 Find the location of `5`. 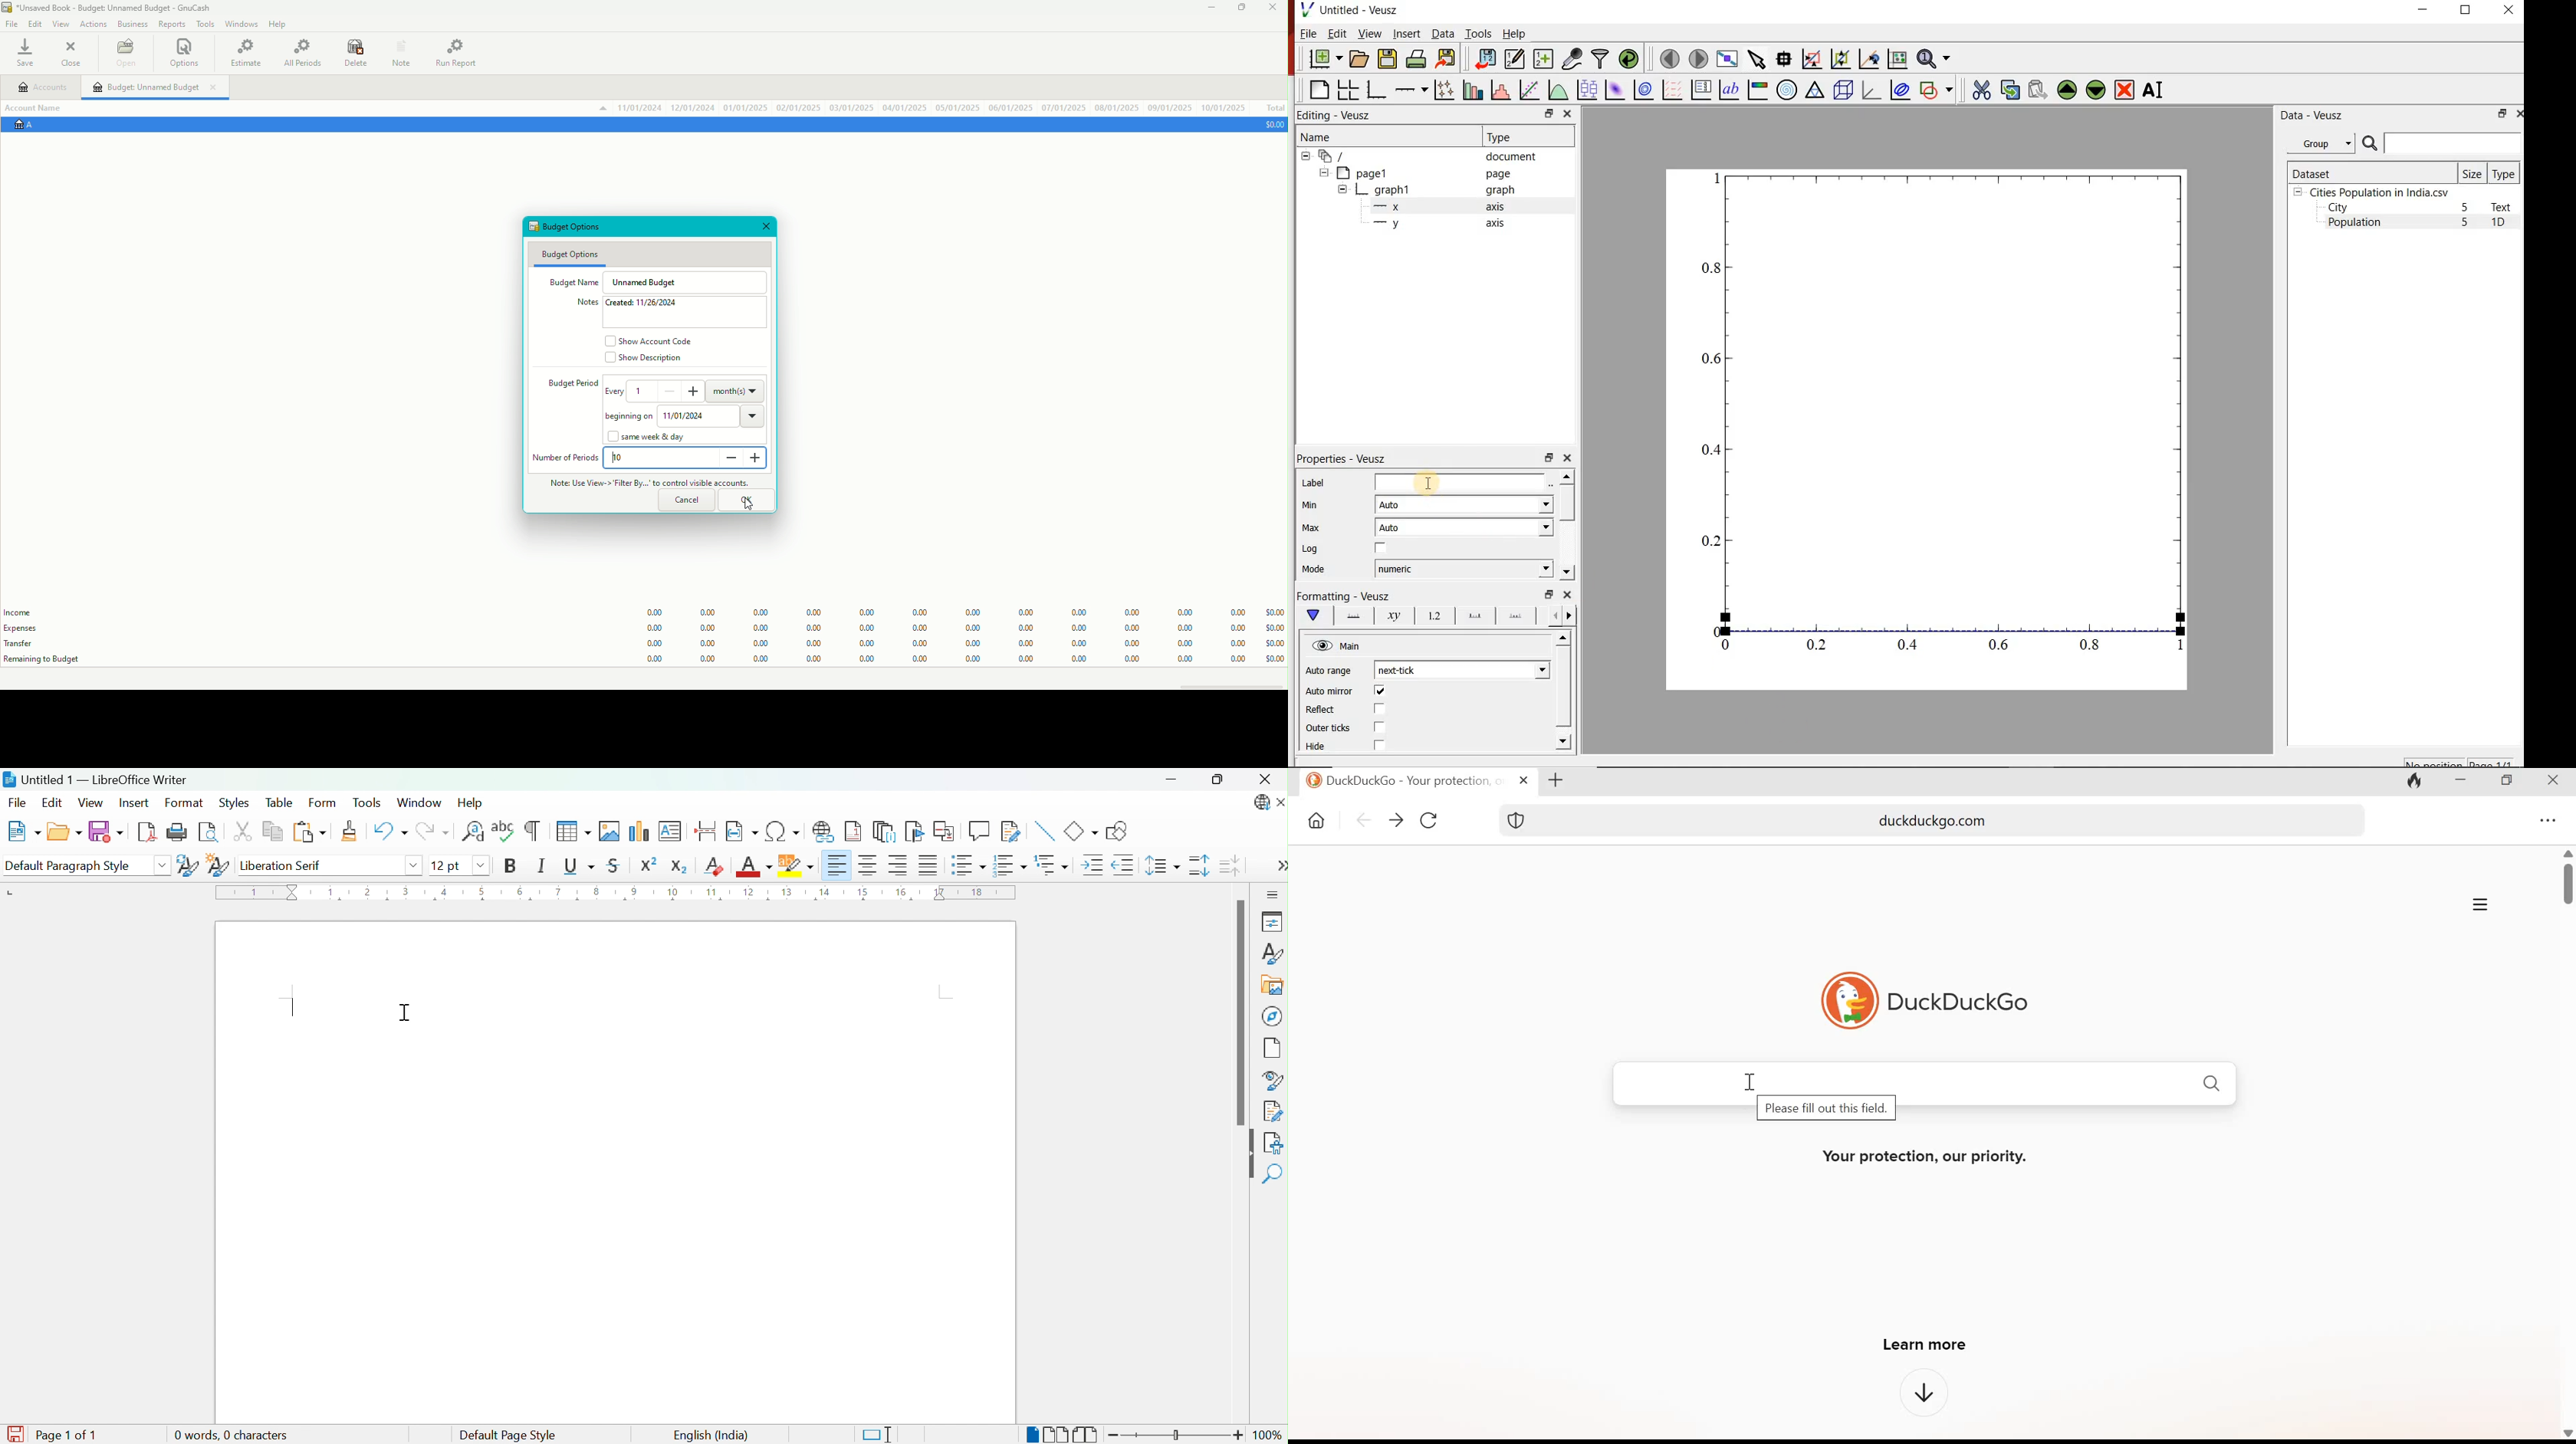

5 is located at coordinates (2466, 223).